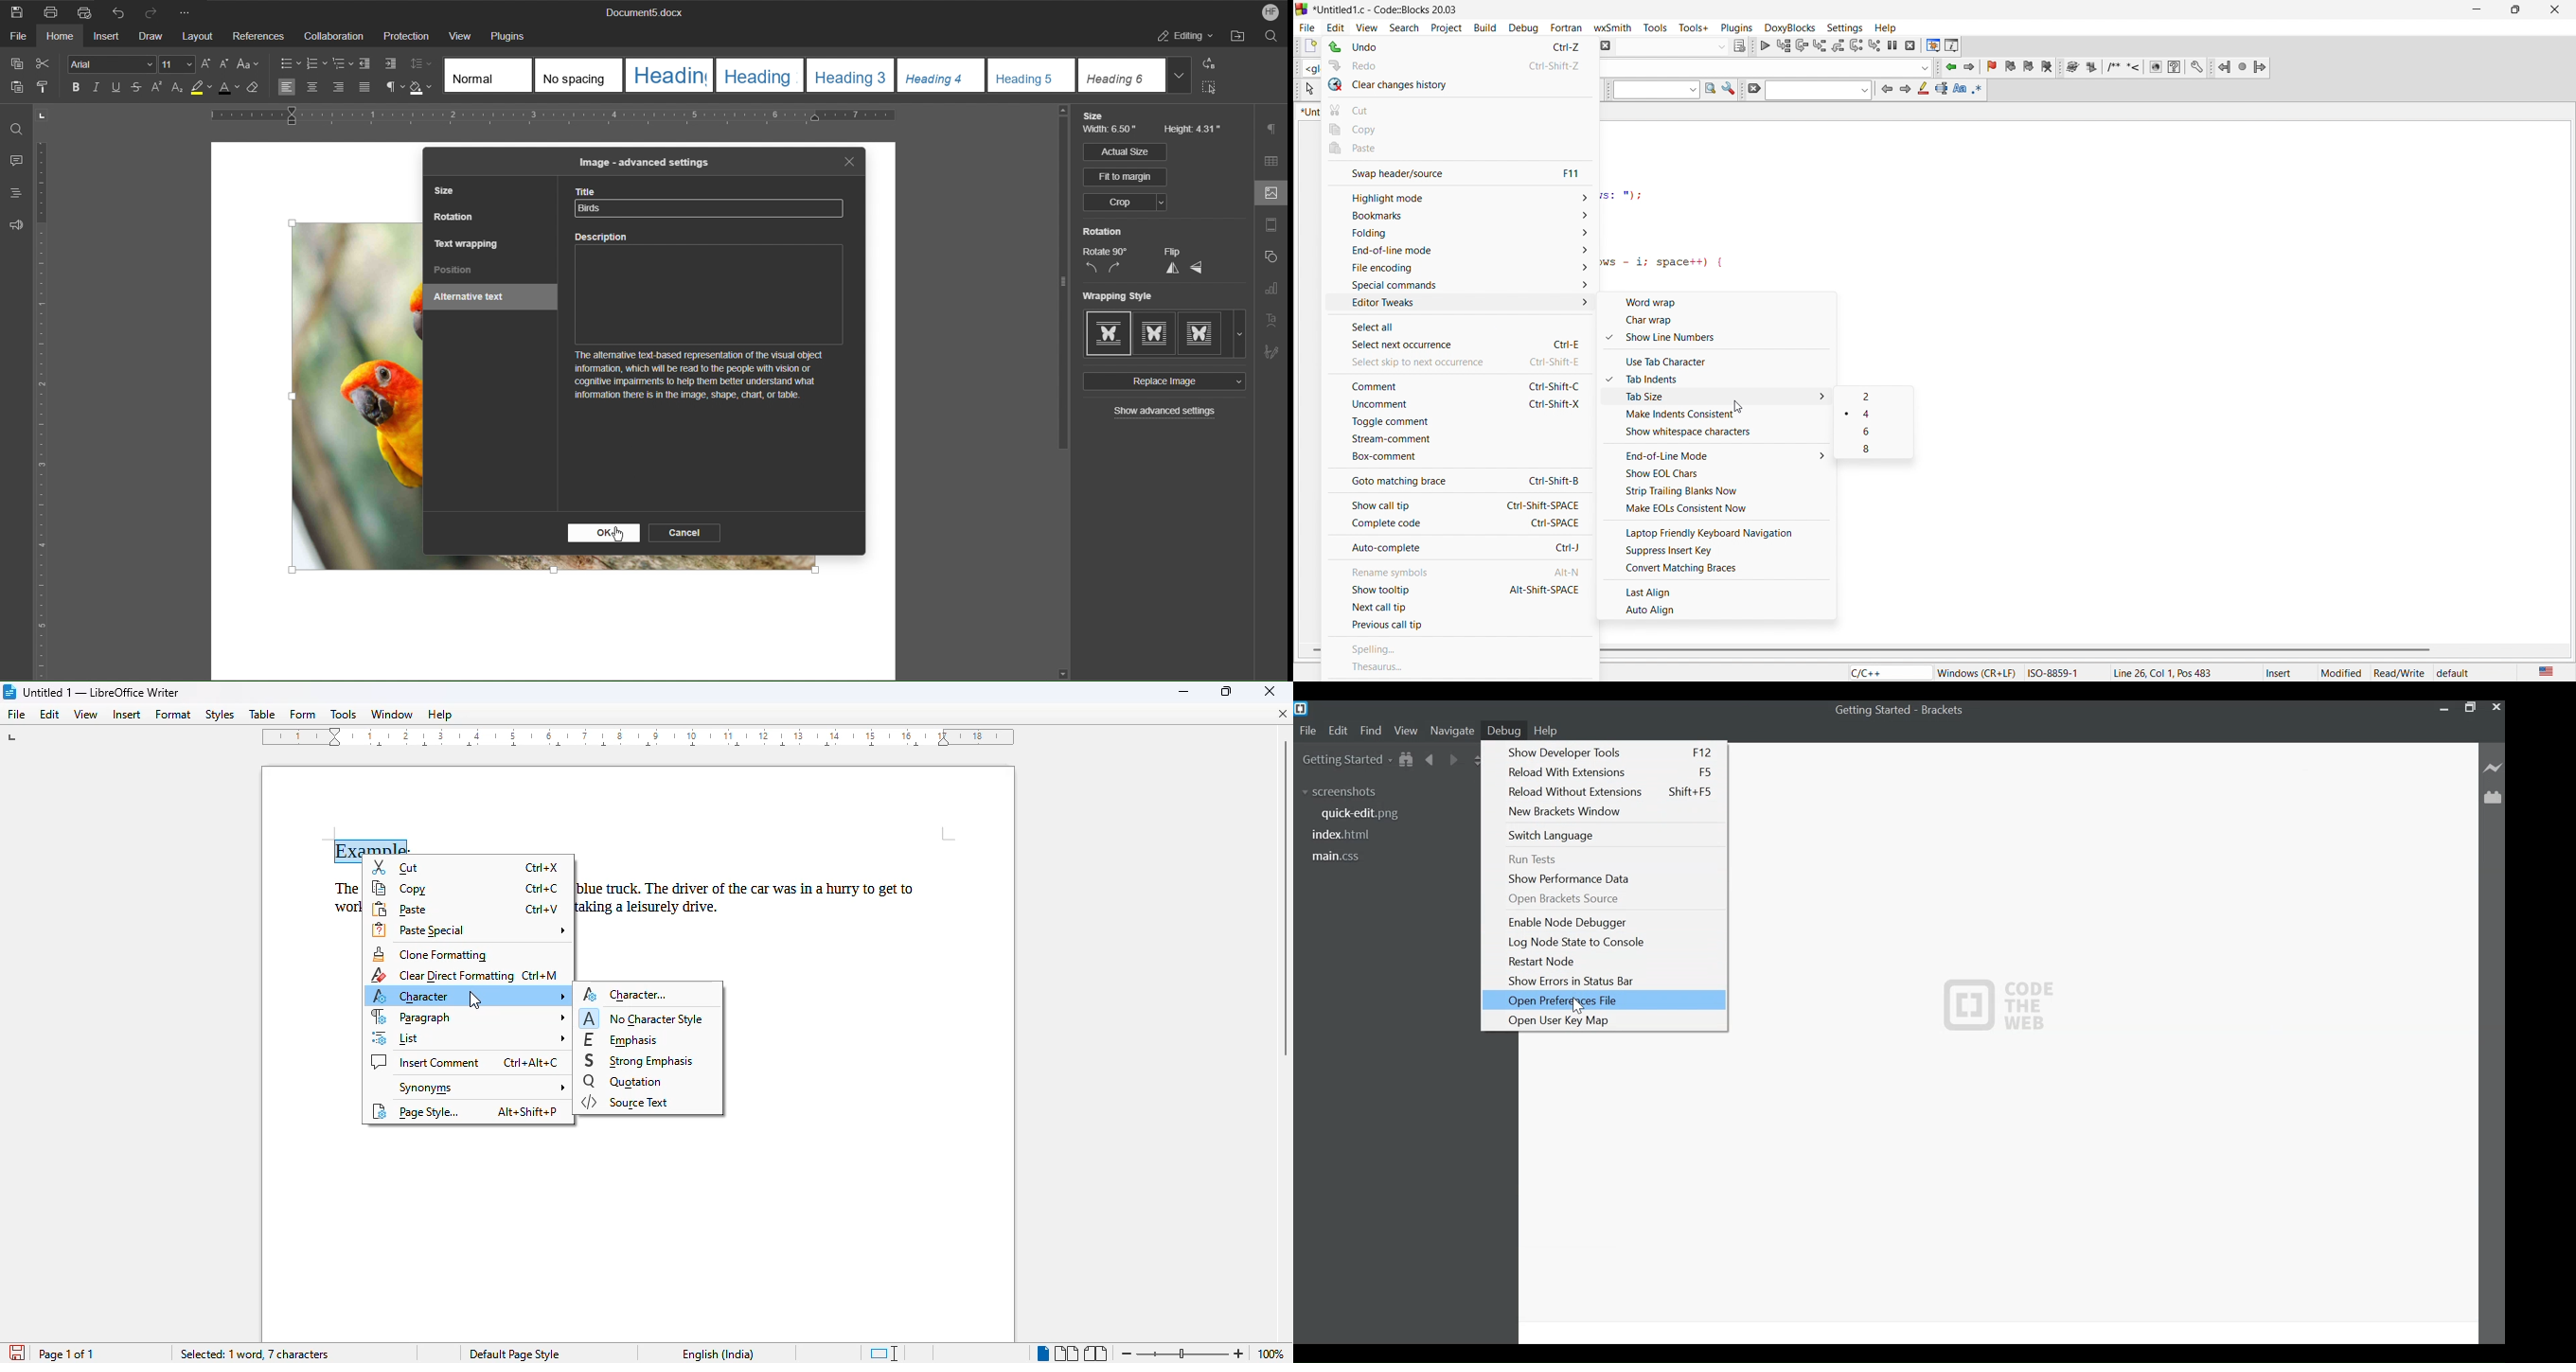 This screenshot has height=1372, width=2576. What do you see at coordinates (380, 64) in the screenshot?
I see `Indents` at bounding box center [380, 64].